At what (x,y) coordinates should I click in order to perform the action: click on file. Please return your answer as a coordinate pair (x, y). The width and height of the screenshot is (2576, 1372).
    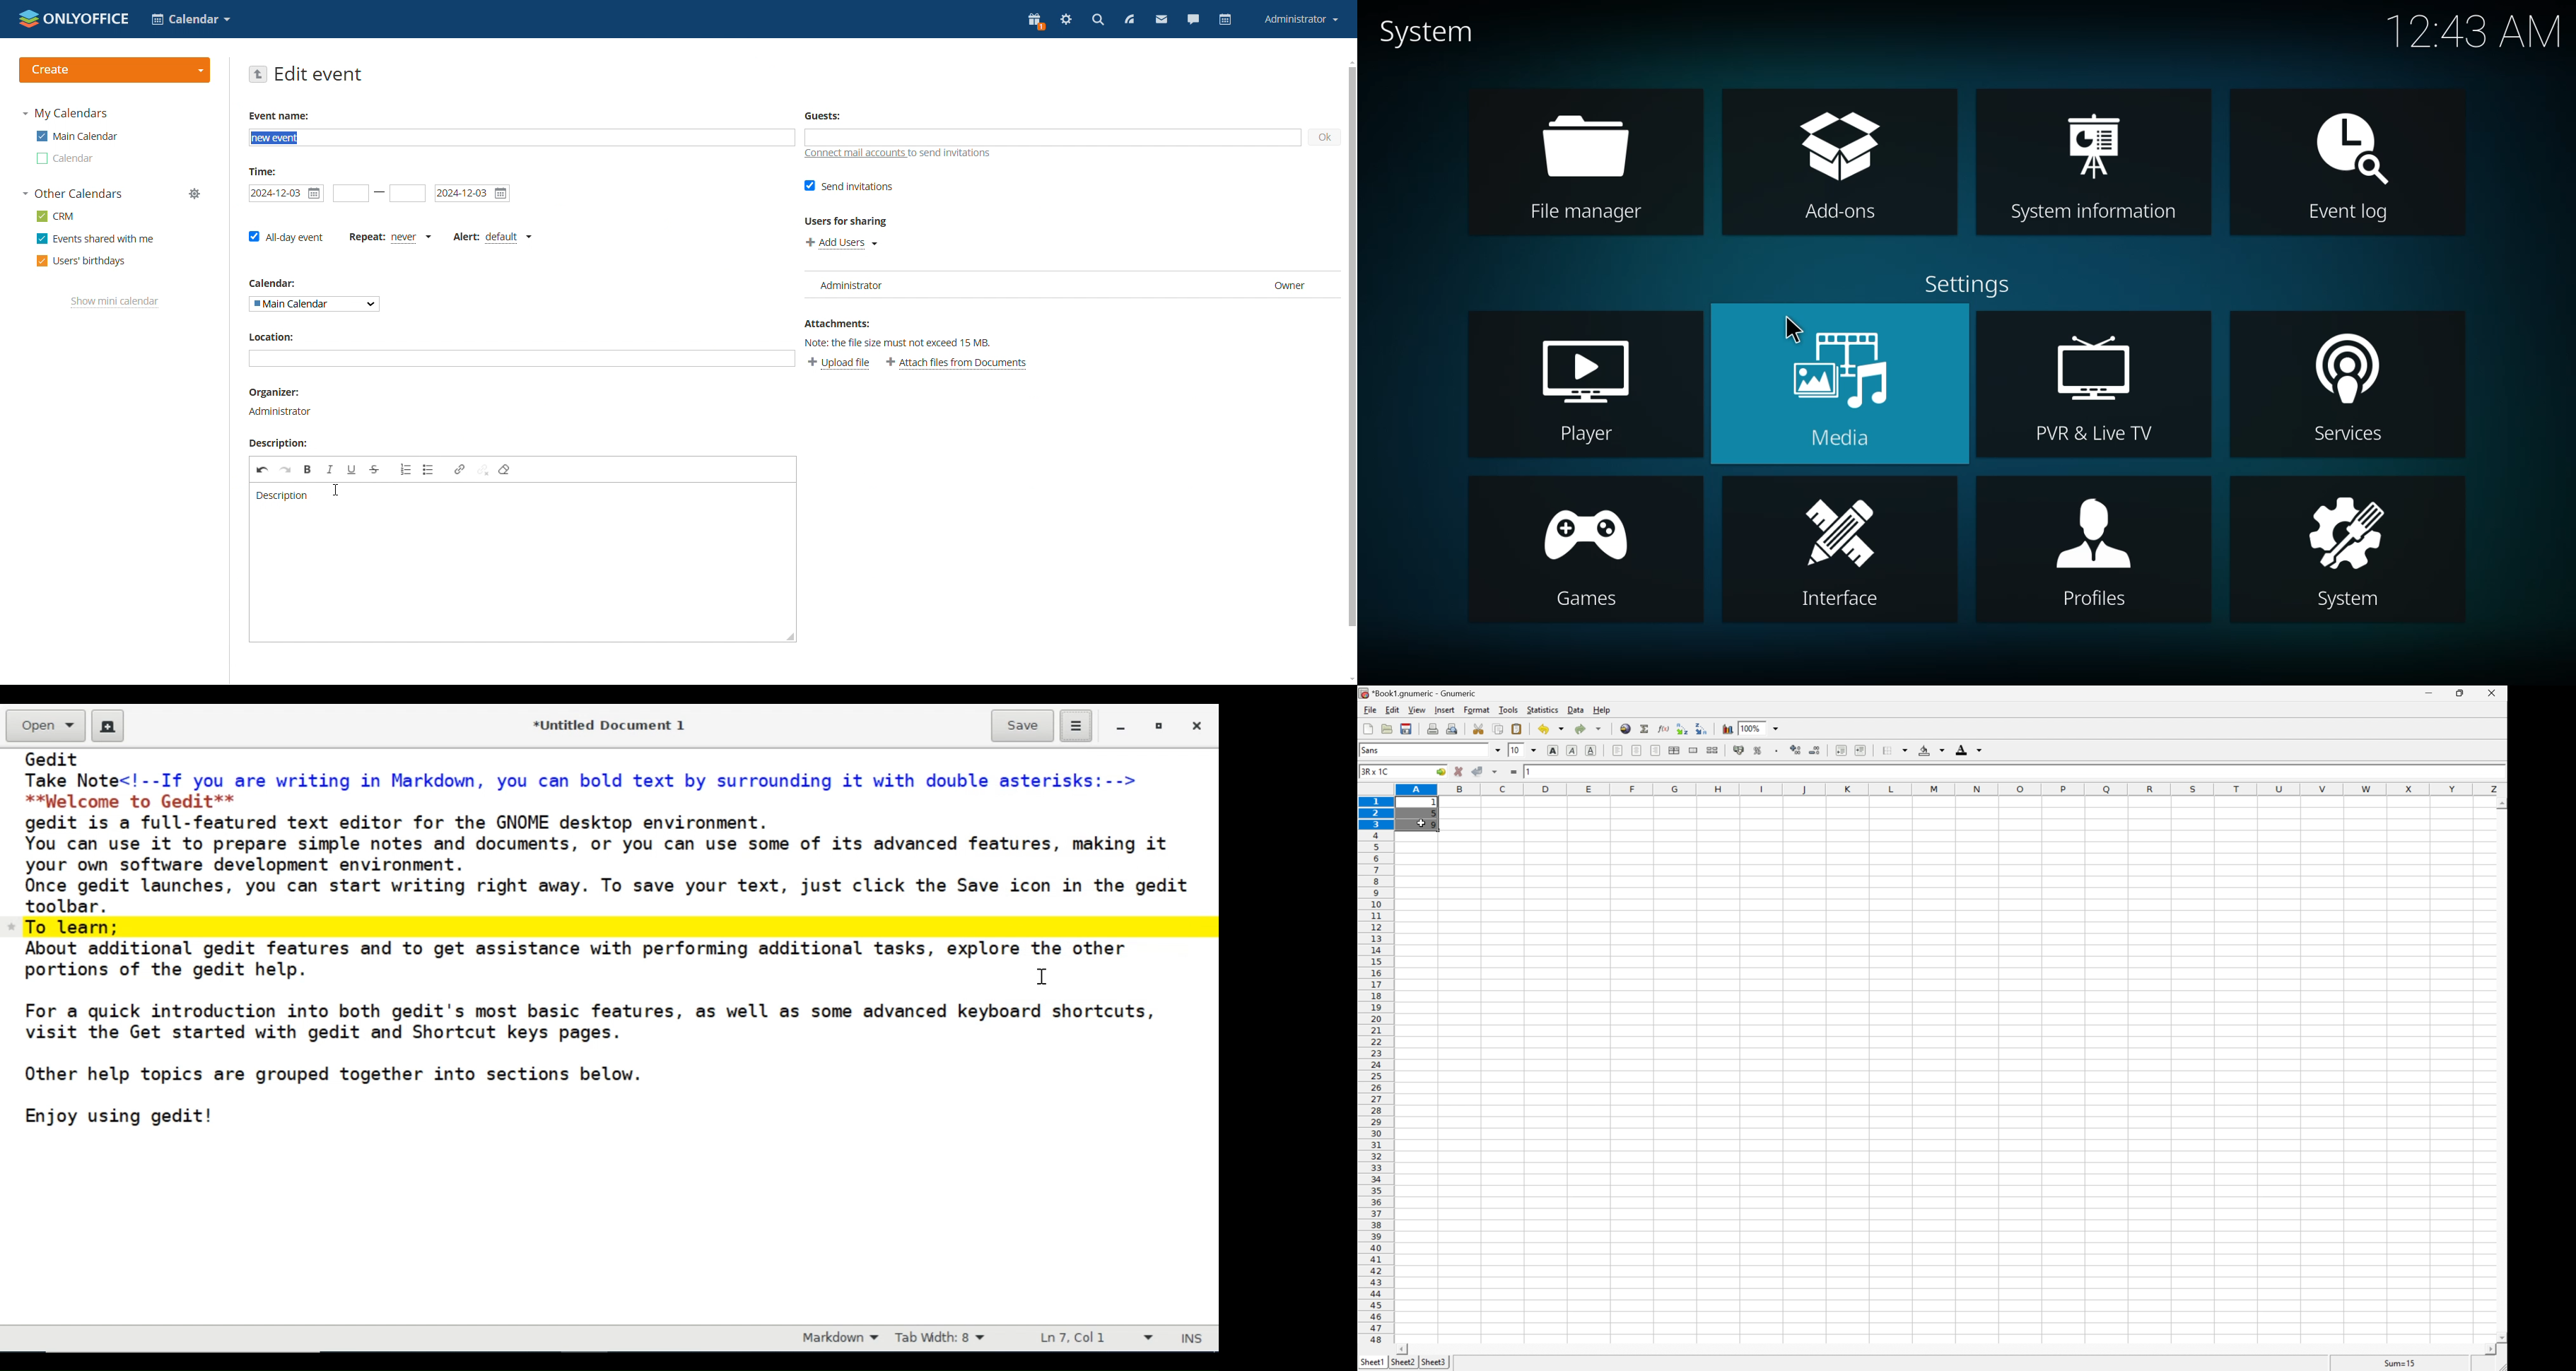
    Looking at the image, I should click on (1368, 708).